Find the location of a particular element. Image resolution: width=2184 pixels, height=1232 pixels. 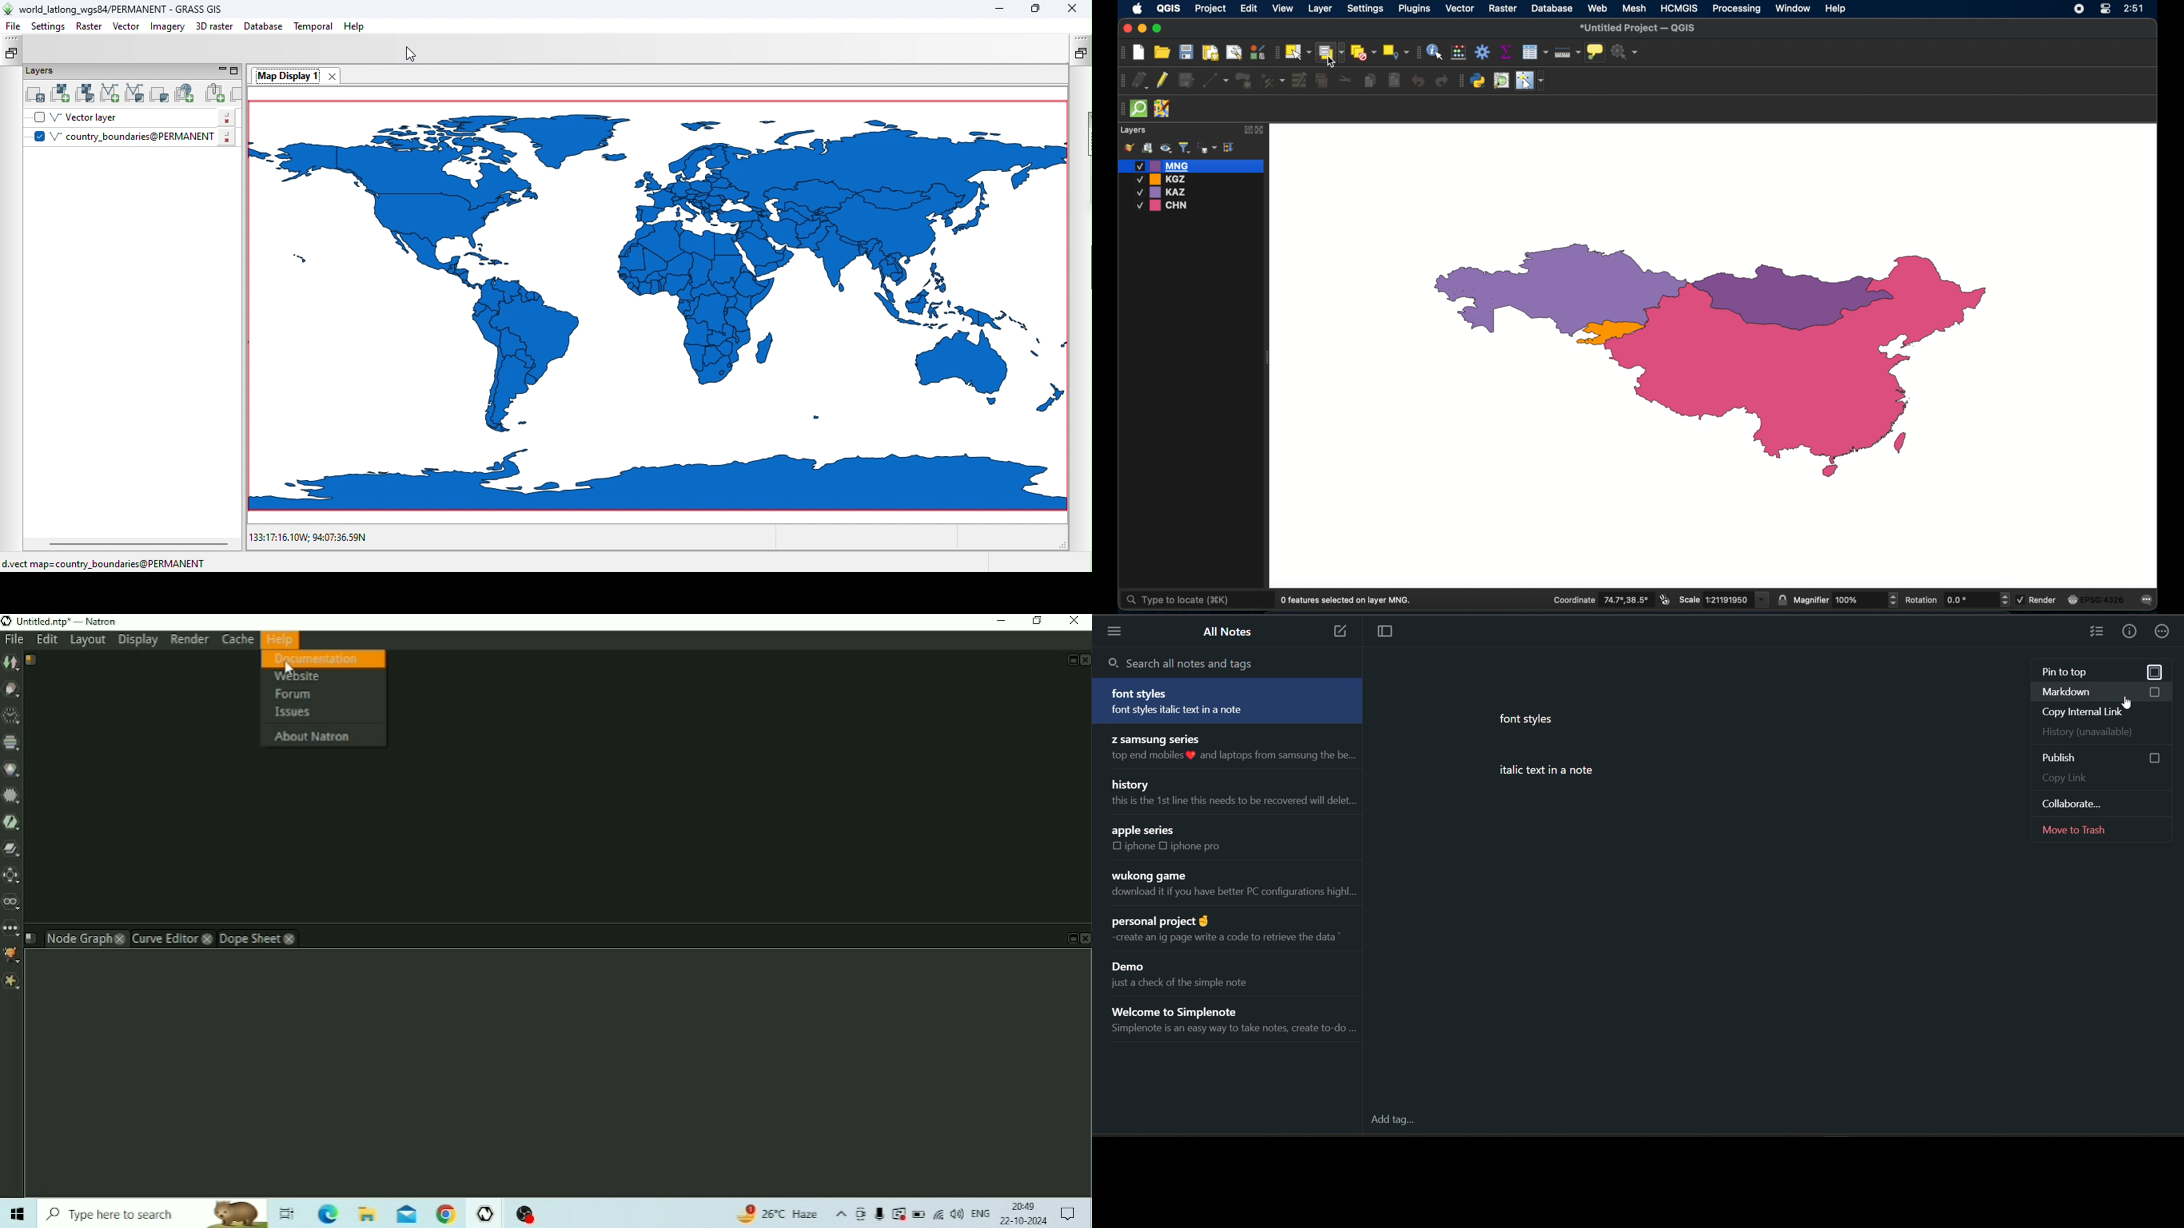

select features is located at coordinates (1298, 52).